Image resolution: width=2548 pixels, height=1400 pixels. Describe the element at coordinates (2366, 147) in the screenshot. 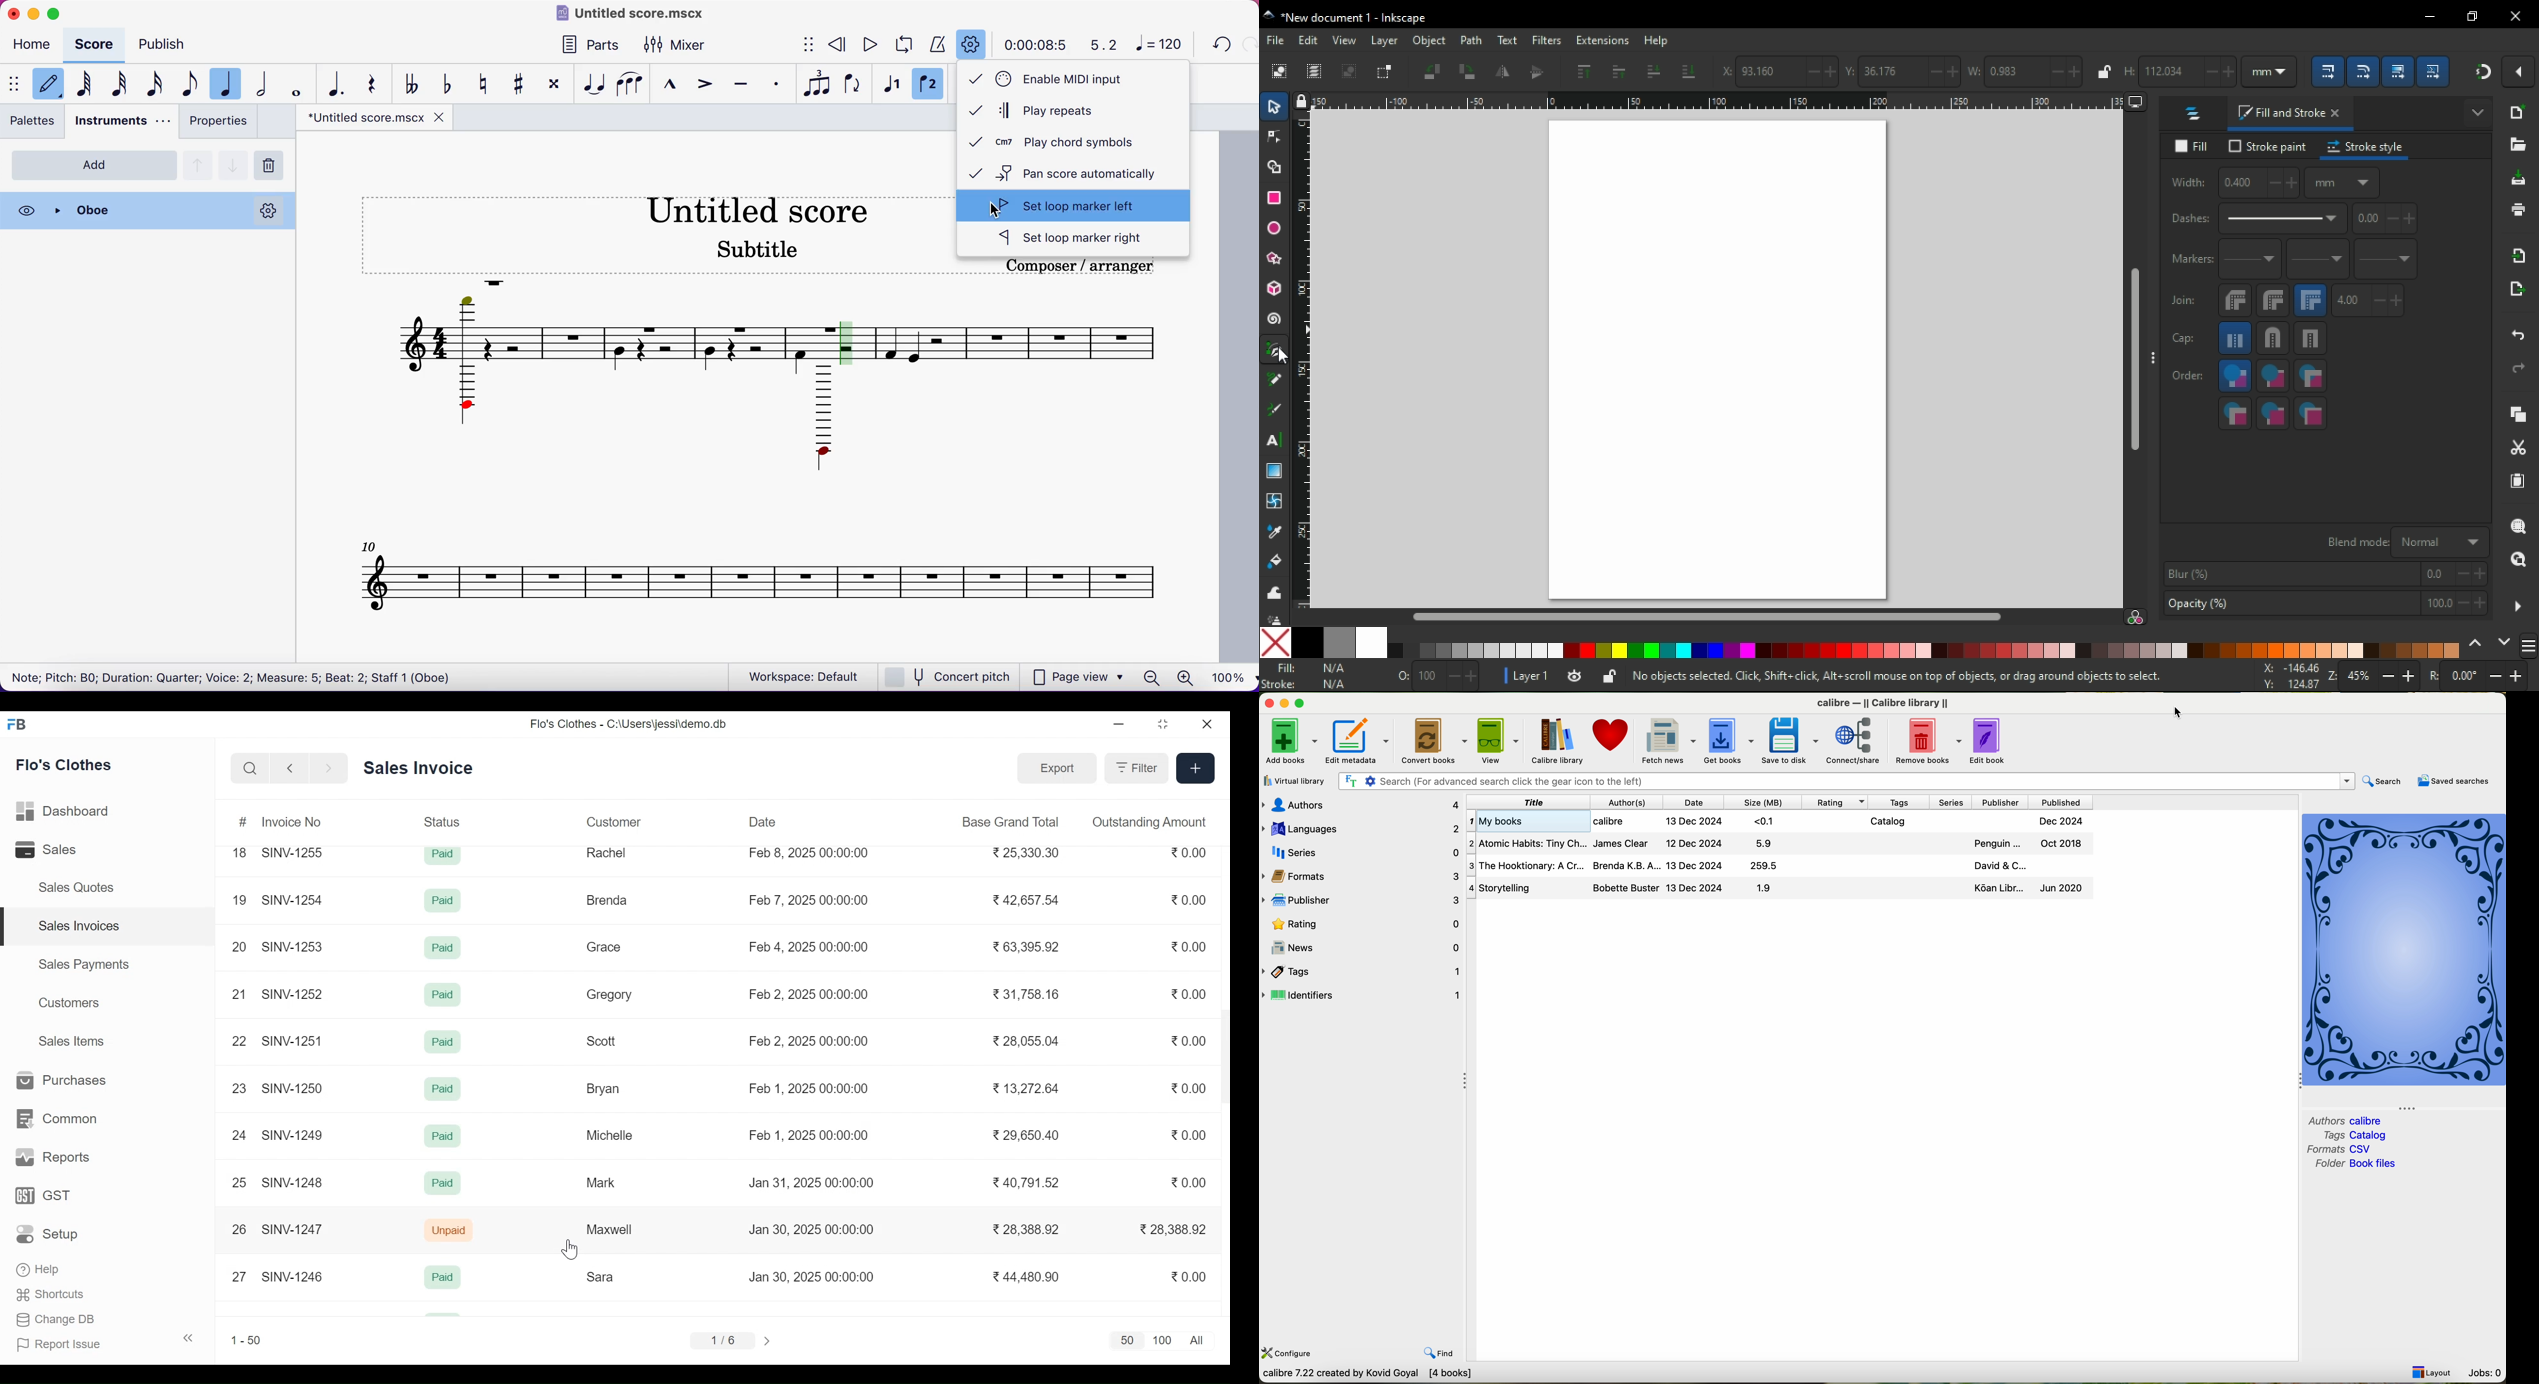

I see `stroke style` at that location.